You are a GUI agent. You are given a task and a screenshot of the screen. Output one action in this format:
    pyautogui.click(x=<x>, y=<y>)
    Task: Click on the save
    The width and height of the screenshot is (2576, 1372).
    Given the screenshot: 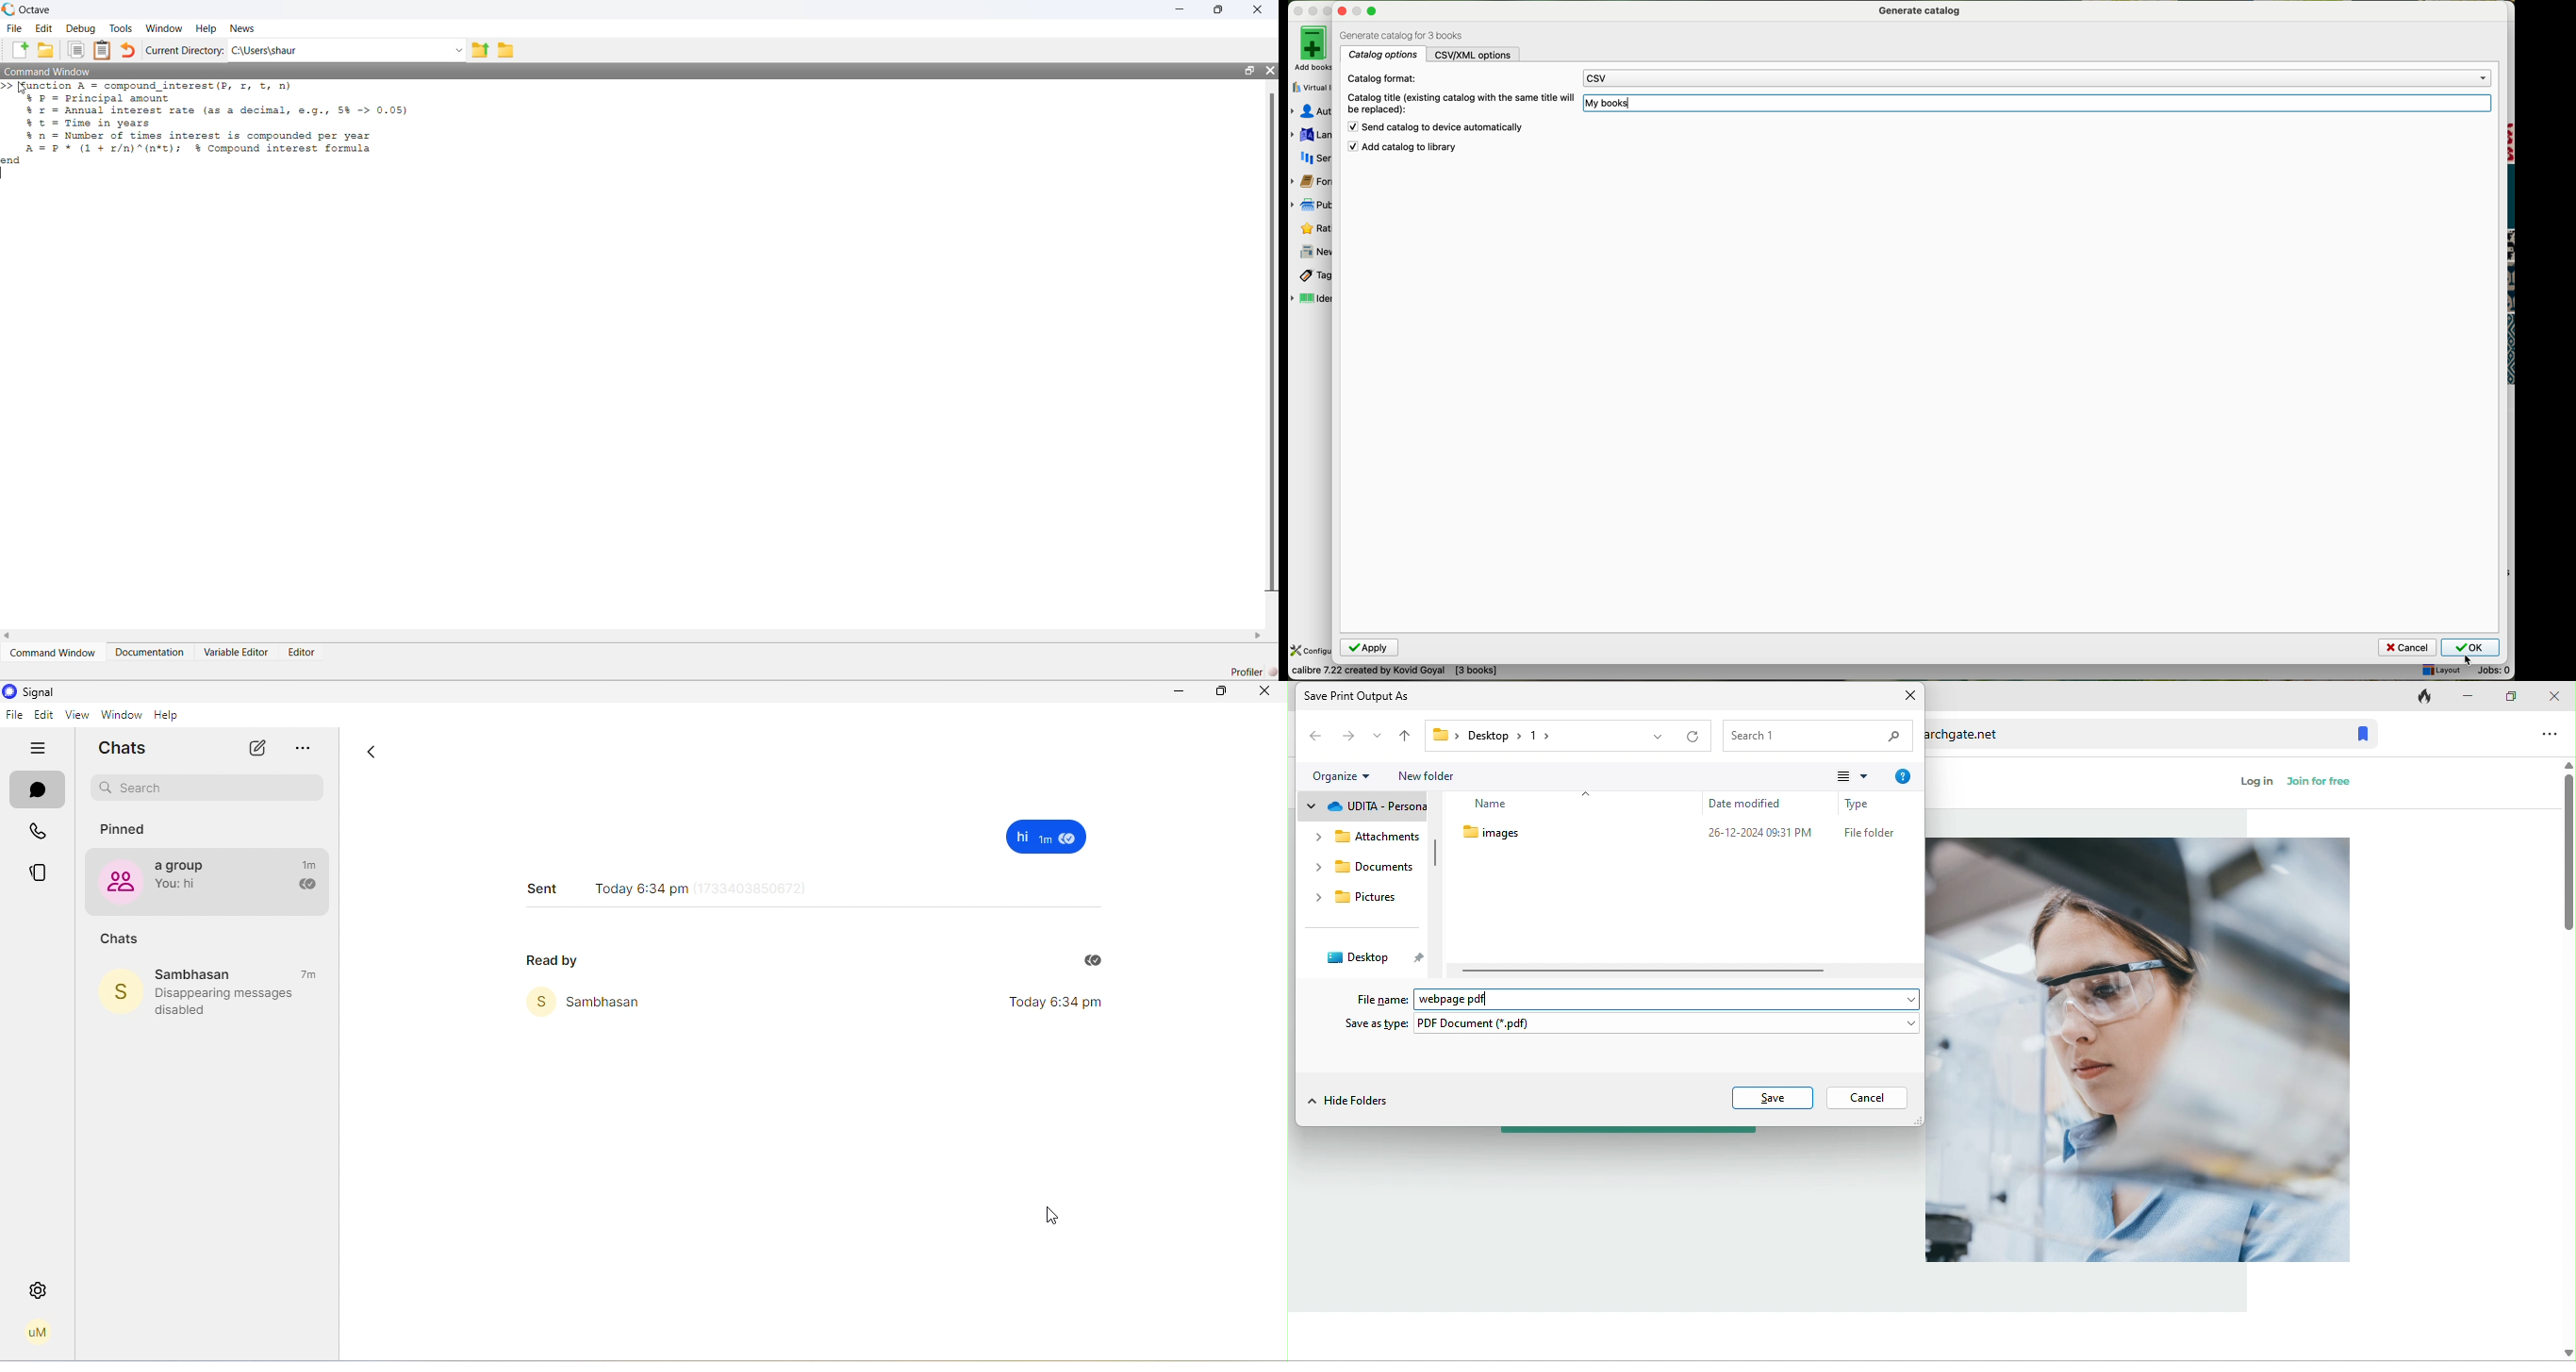 What is the action you would take?
    pyautogui.click(x=1773, y=1097)
    